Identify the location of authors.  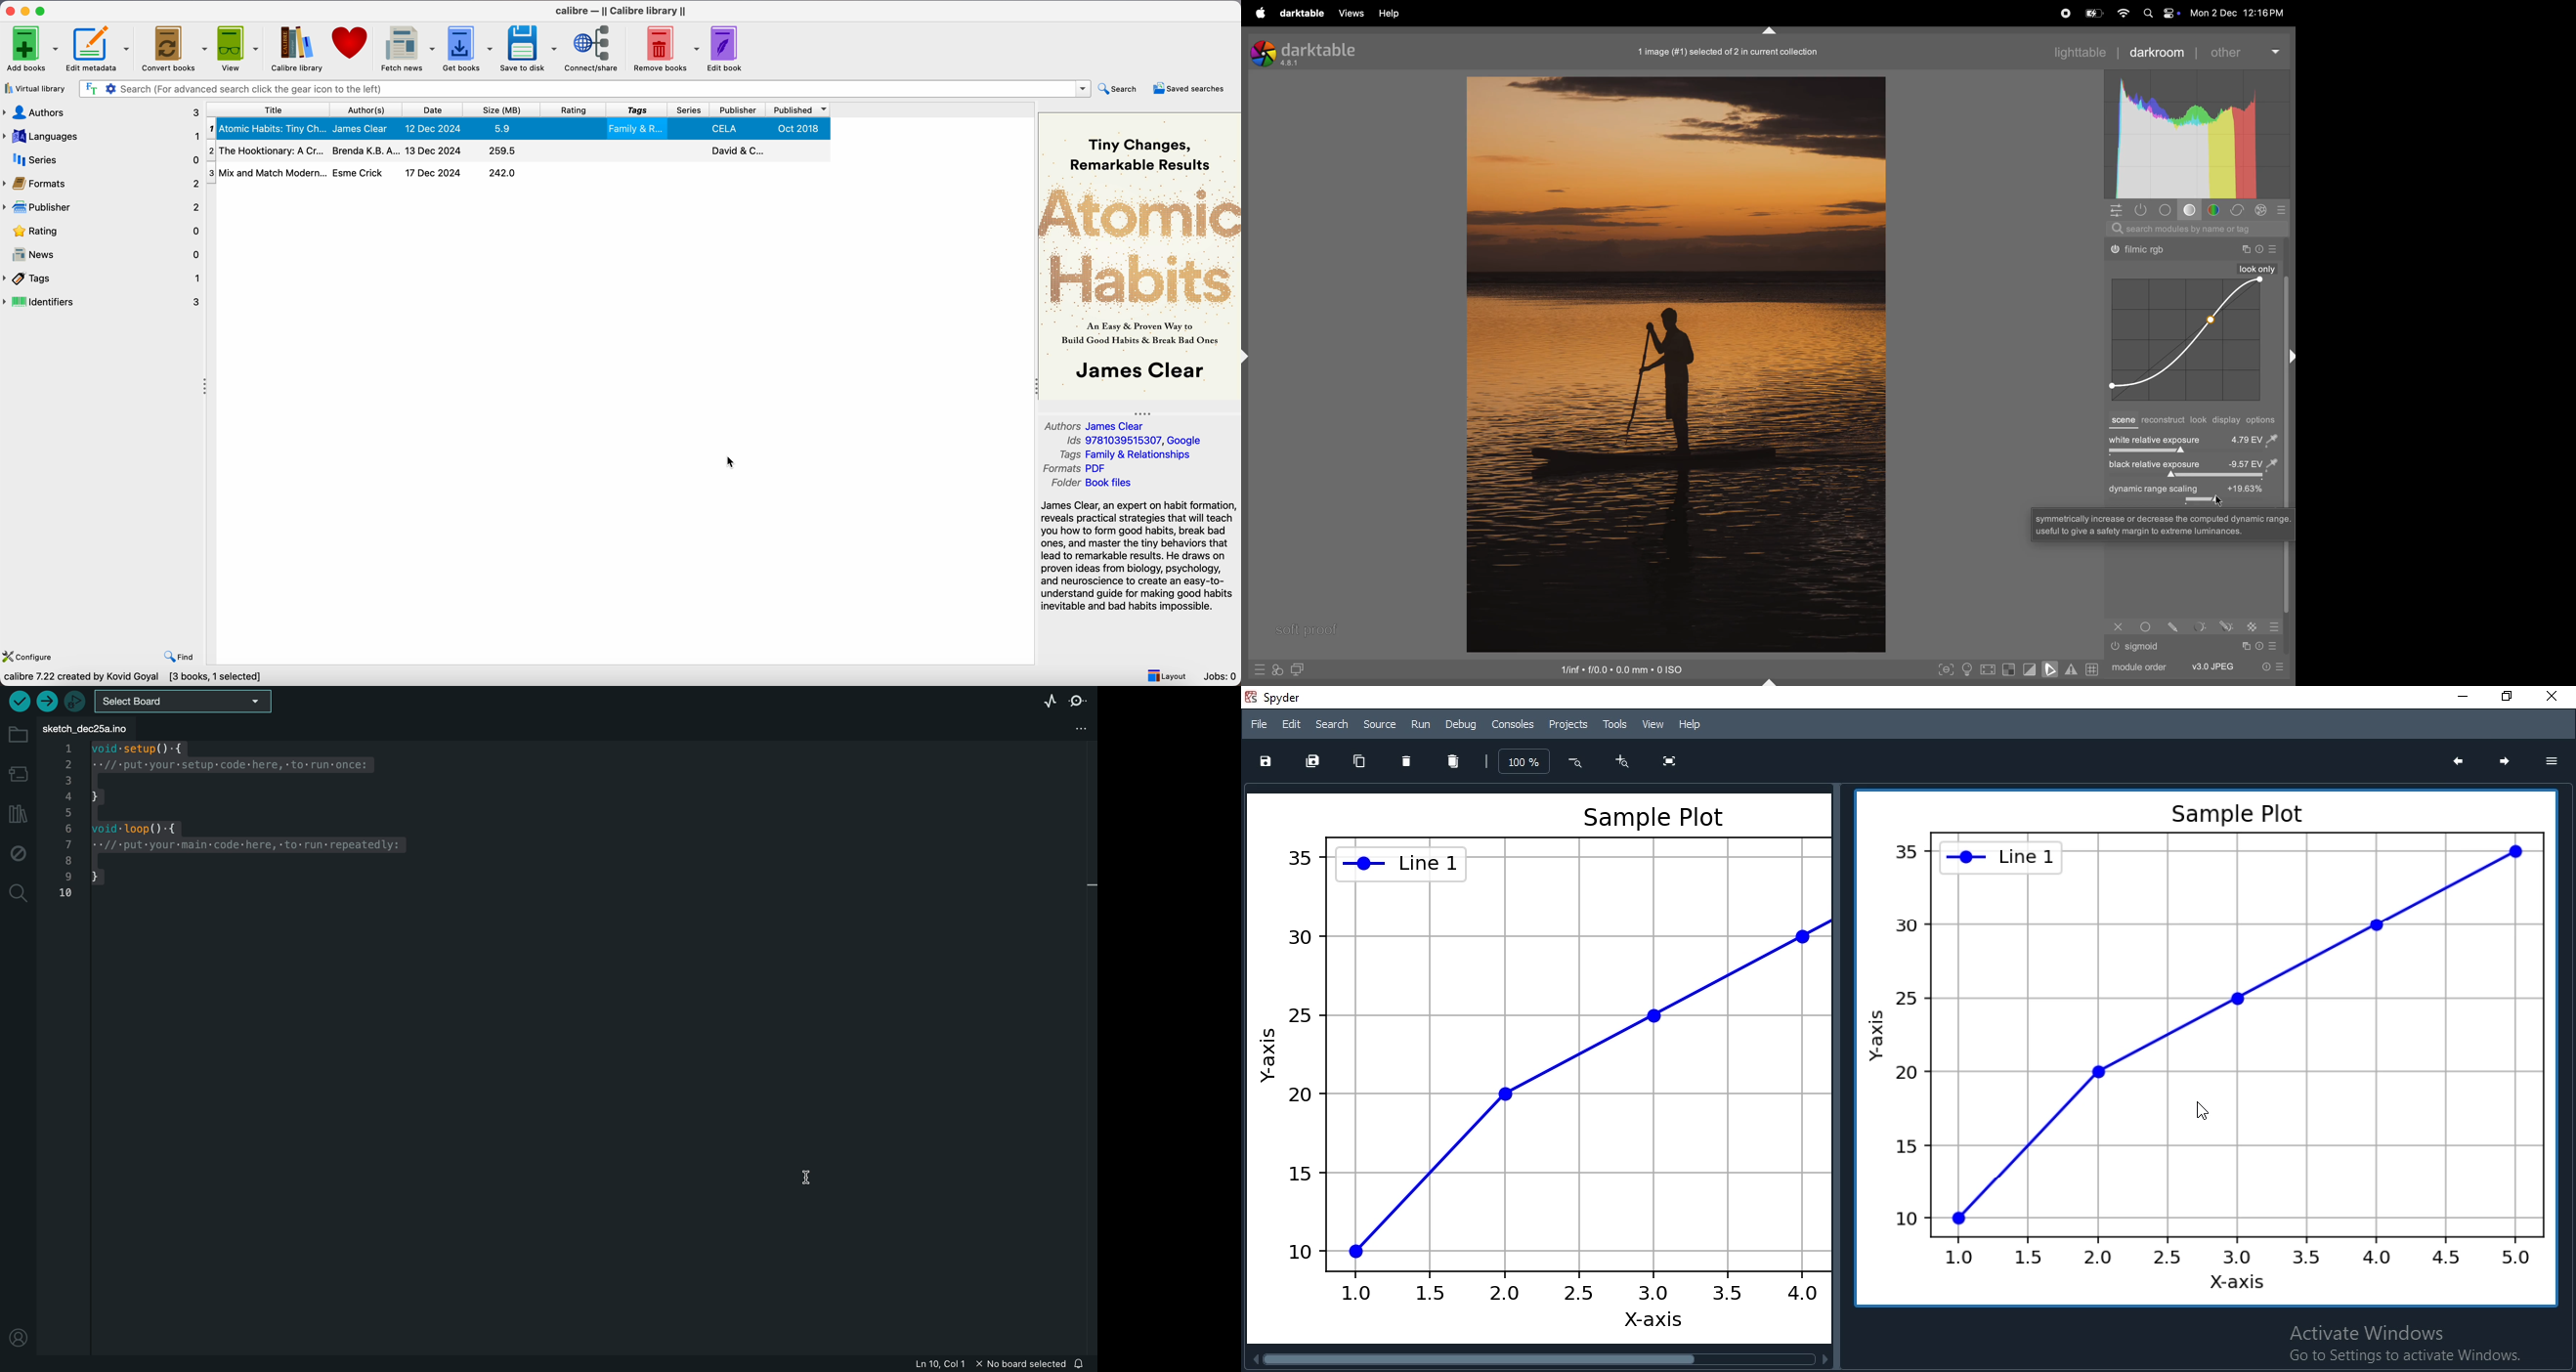
(102, 113).